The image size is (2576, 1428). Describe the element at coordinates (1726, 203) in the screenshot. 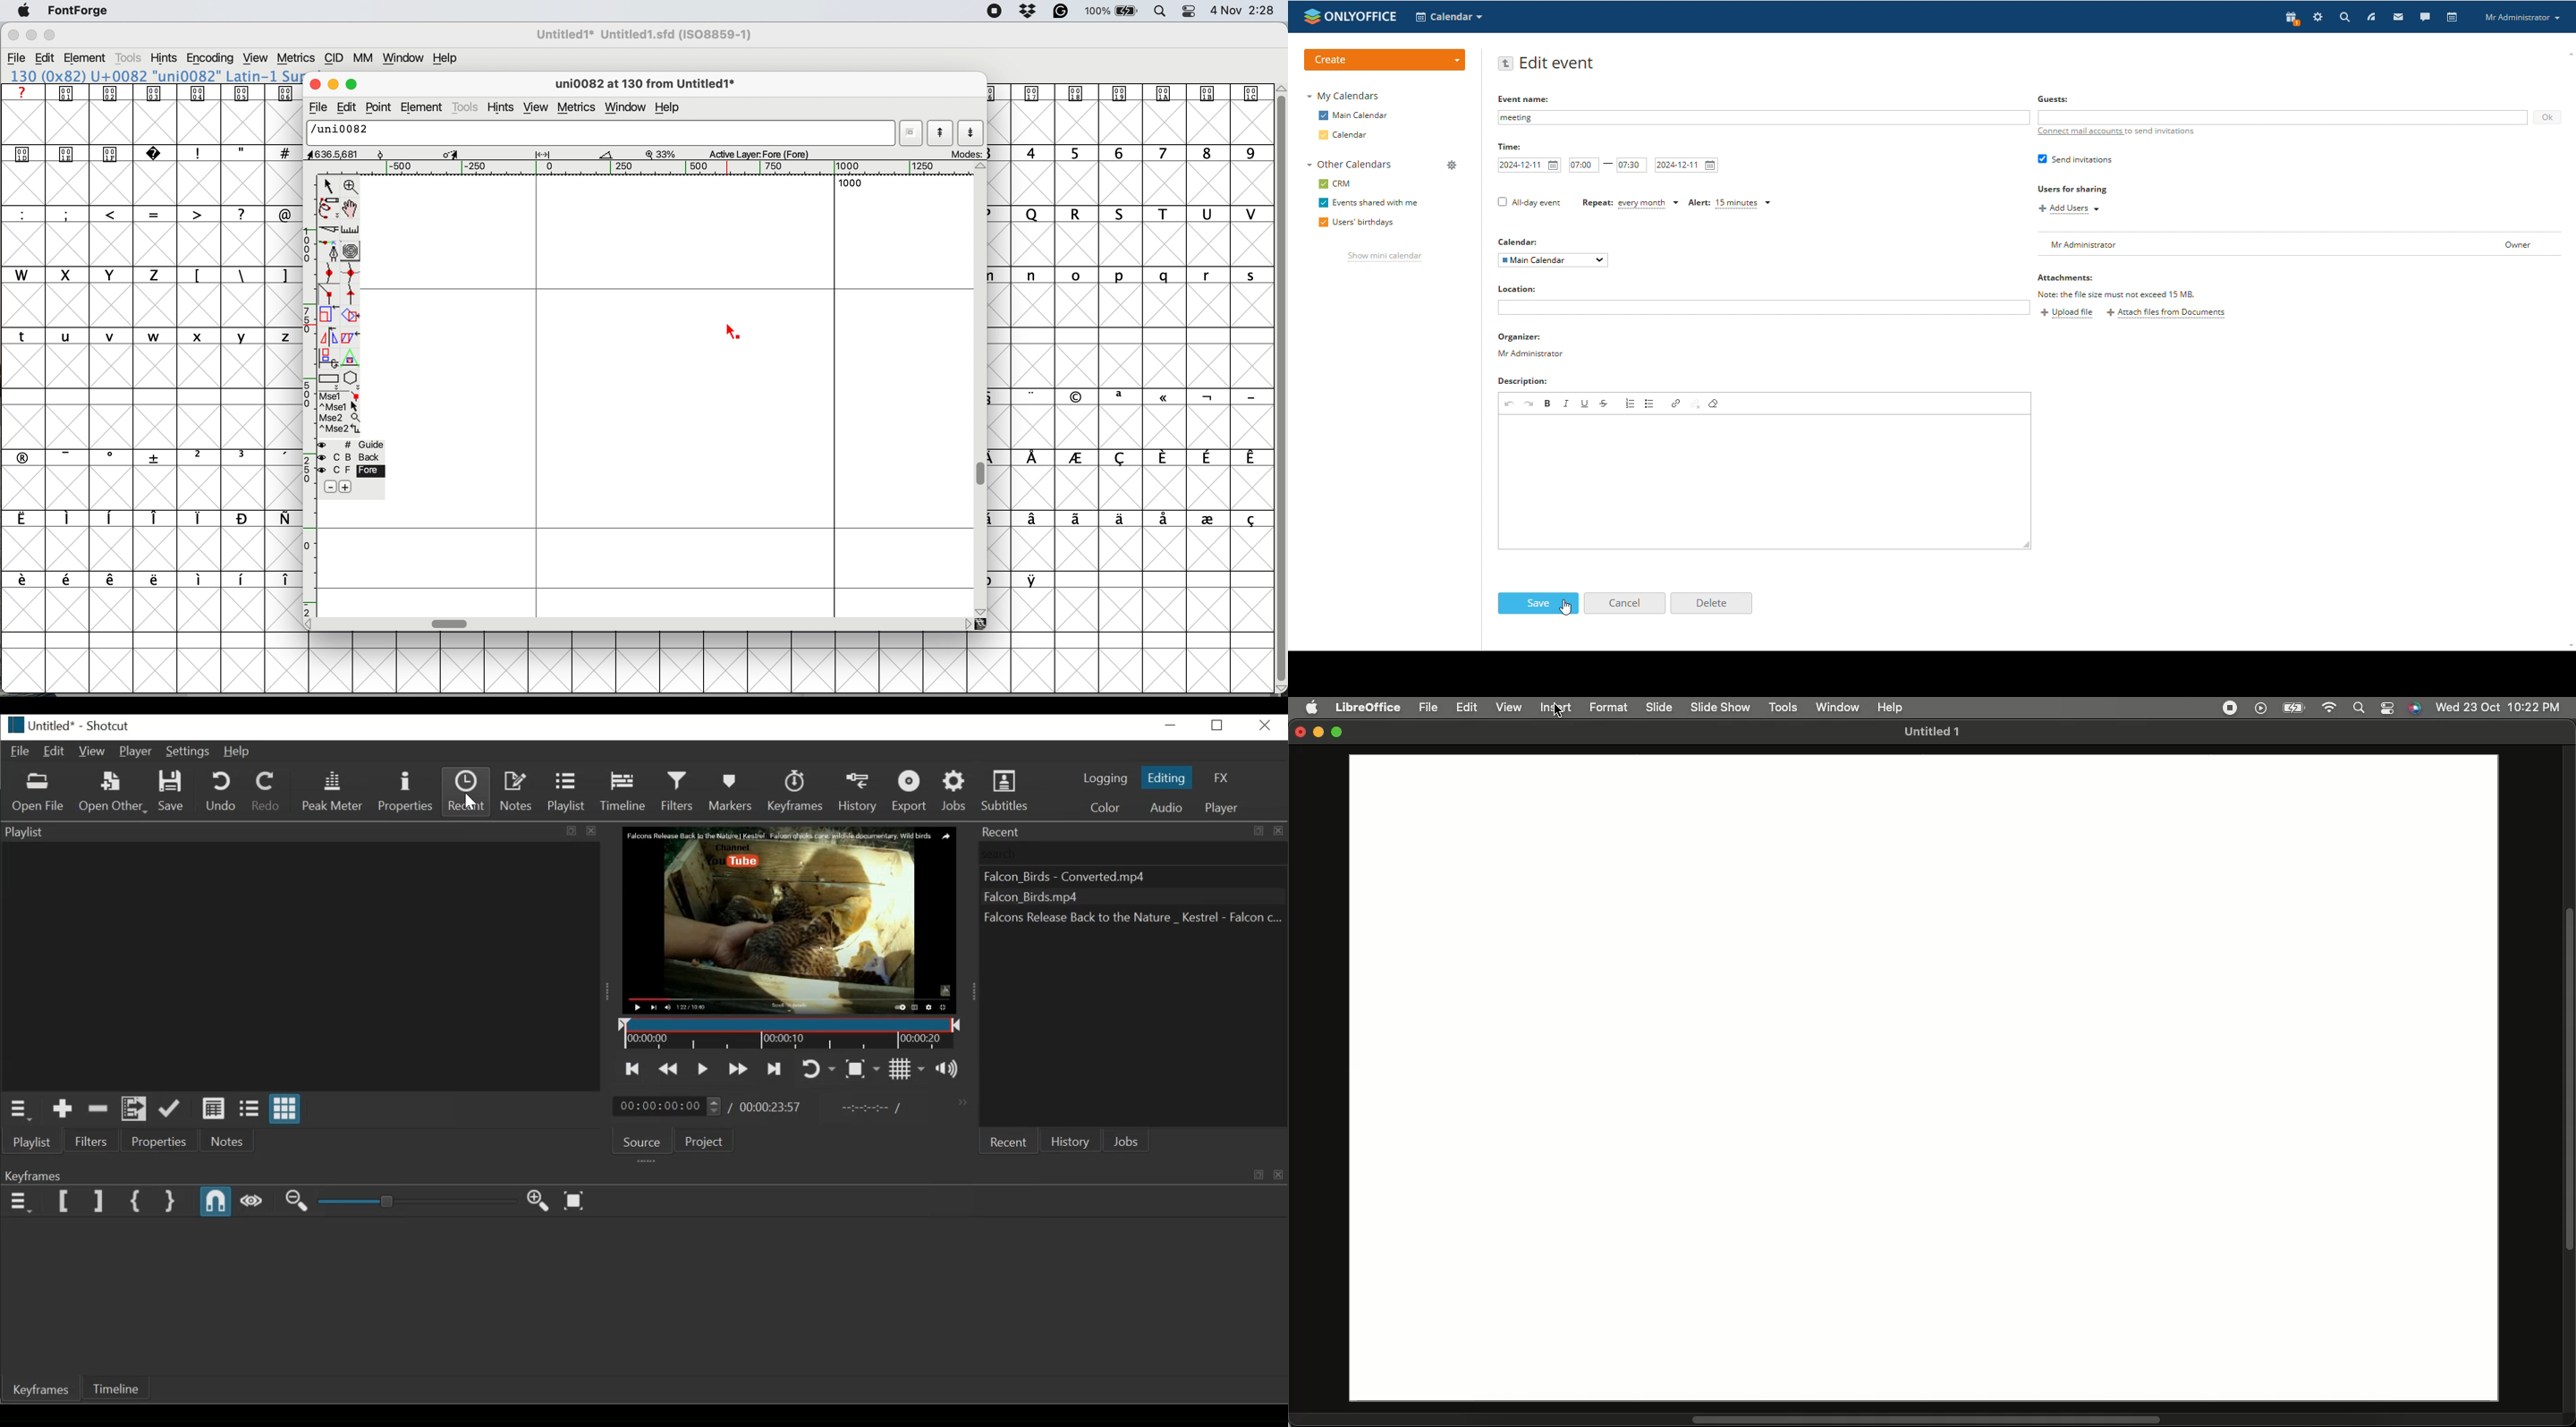

I see `alert type` at that location.